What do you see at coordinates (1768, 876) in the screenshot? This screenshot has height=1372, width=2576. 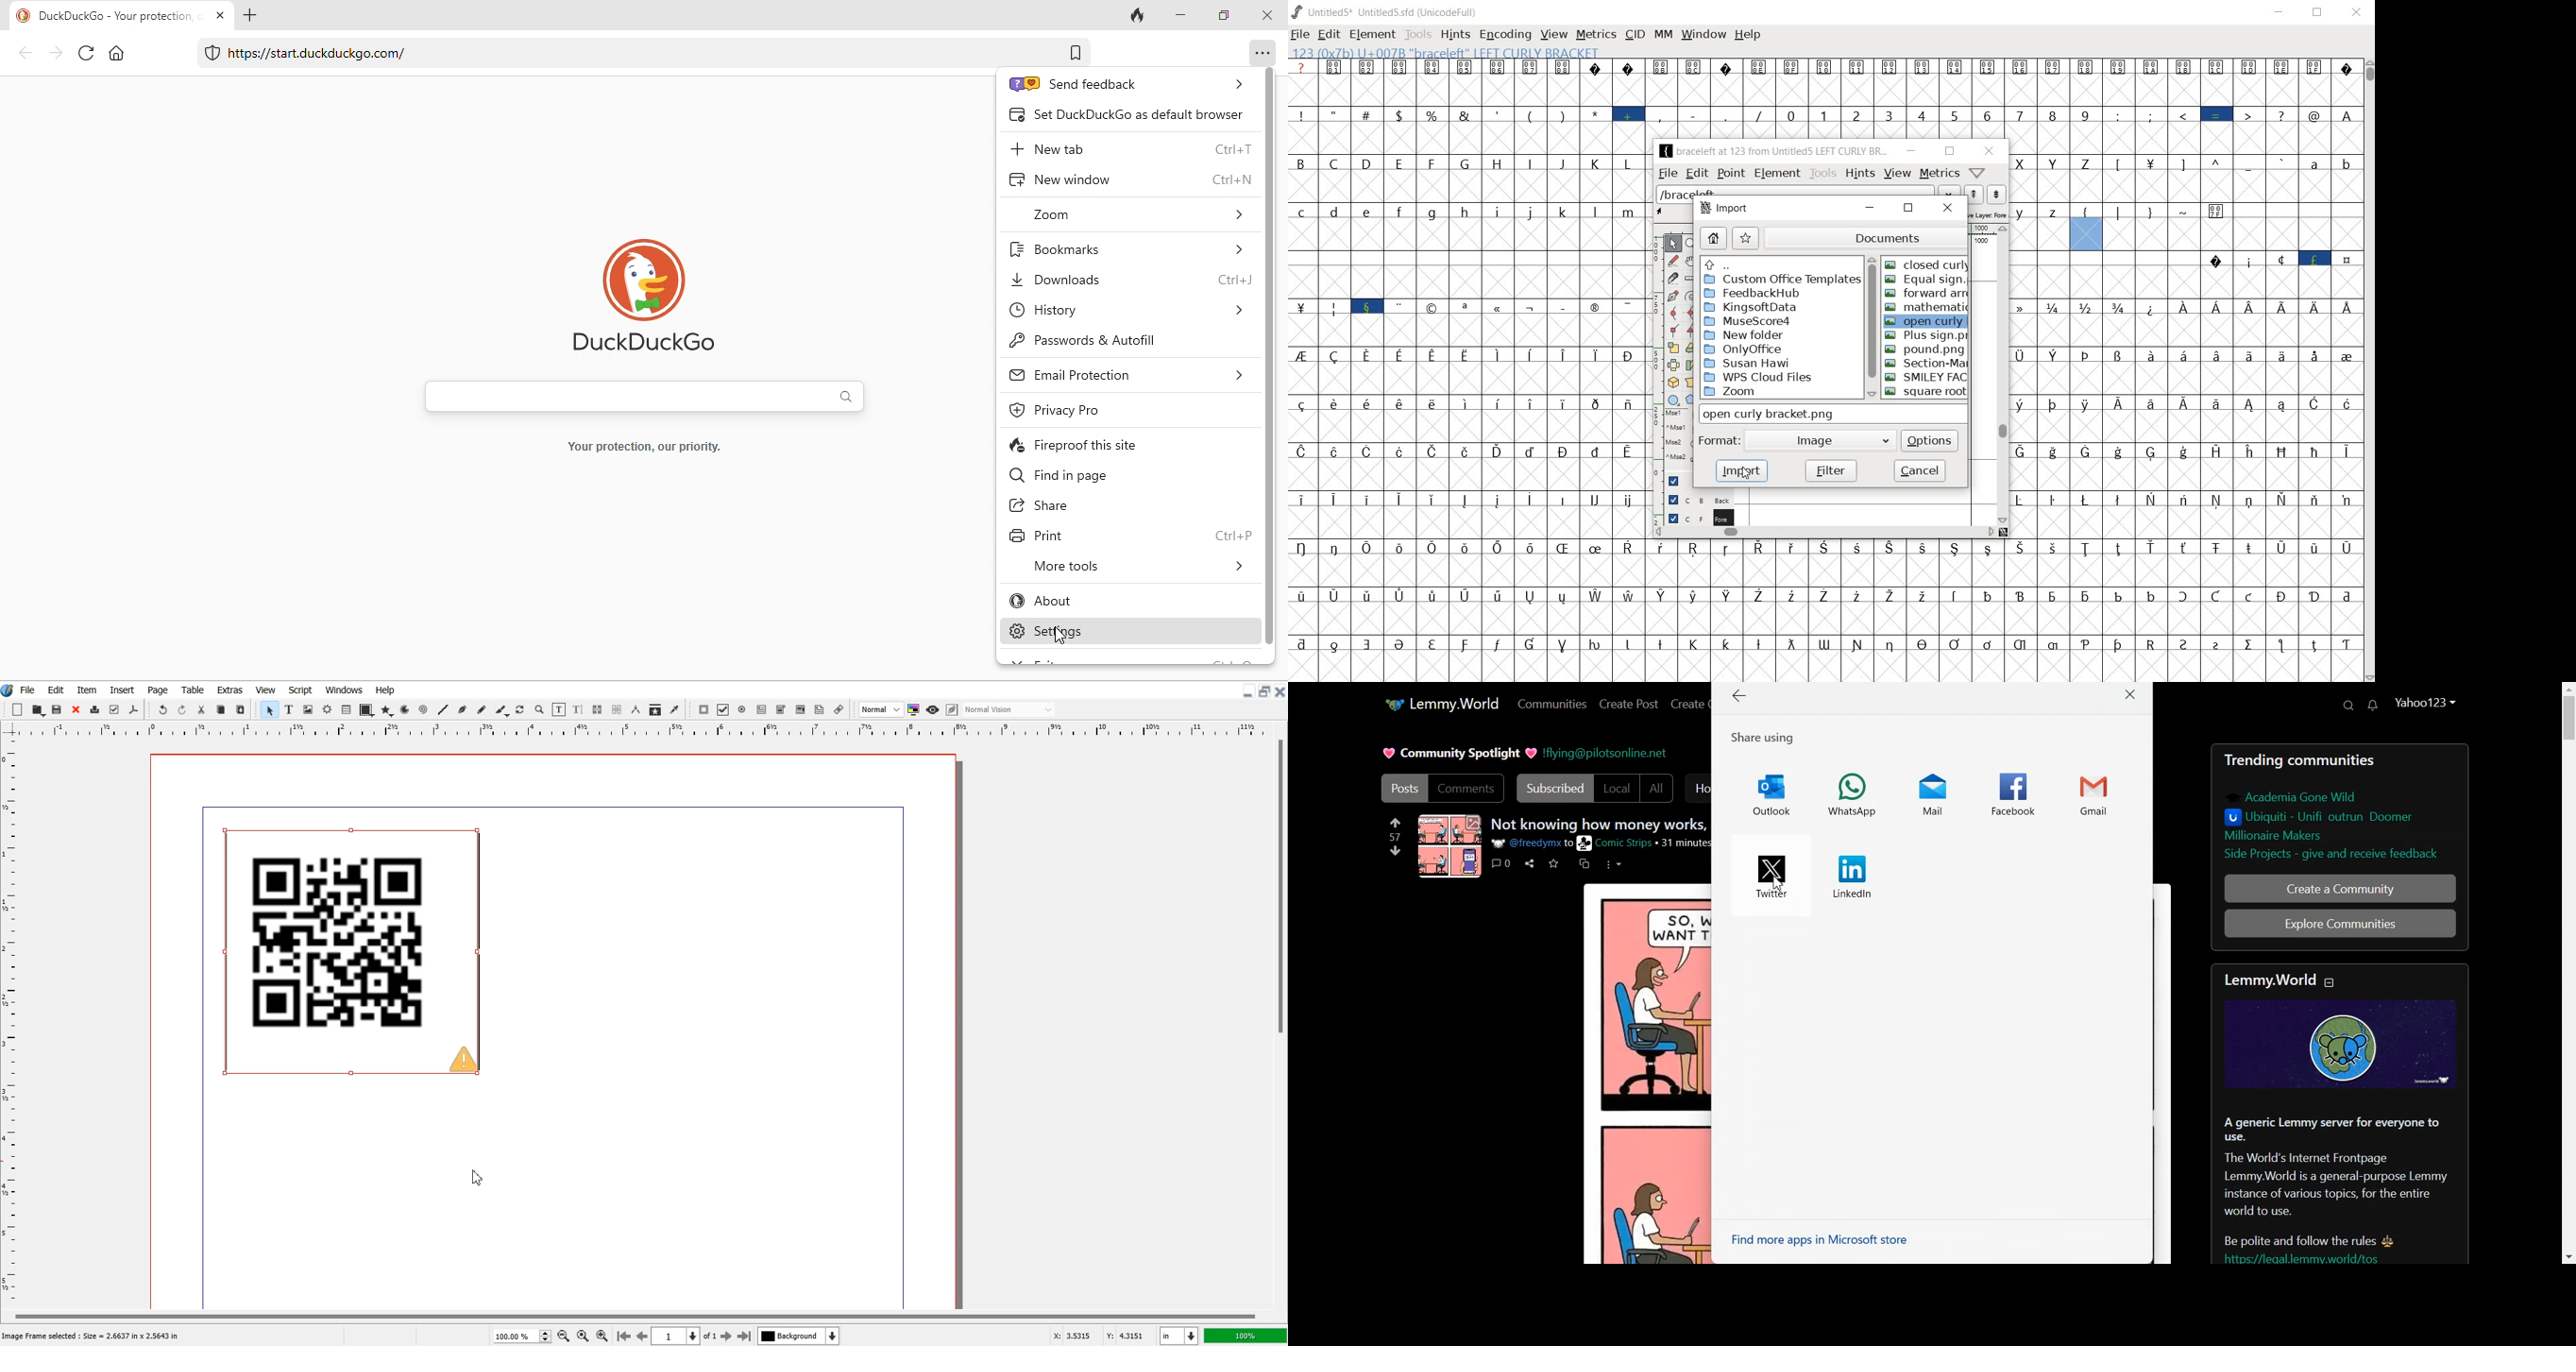 I see `Twitter` at bounding box center [1768, 876].